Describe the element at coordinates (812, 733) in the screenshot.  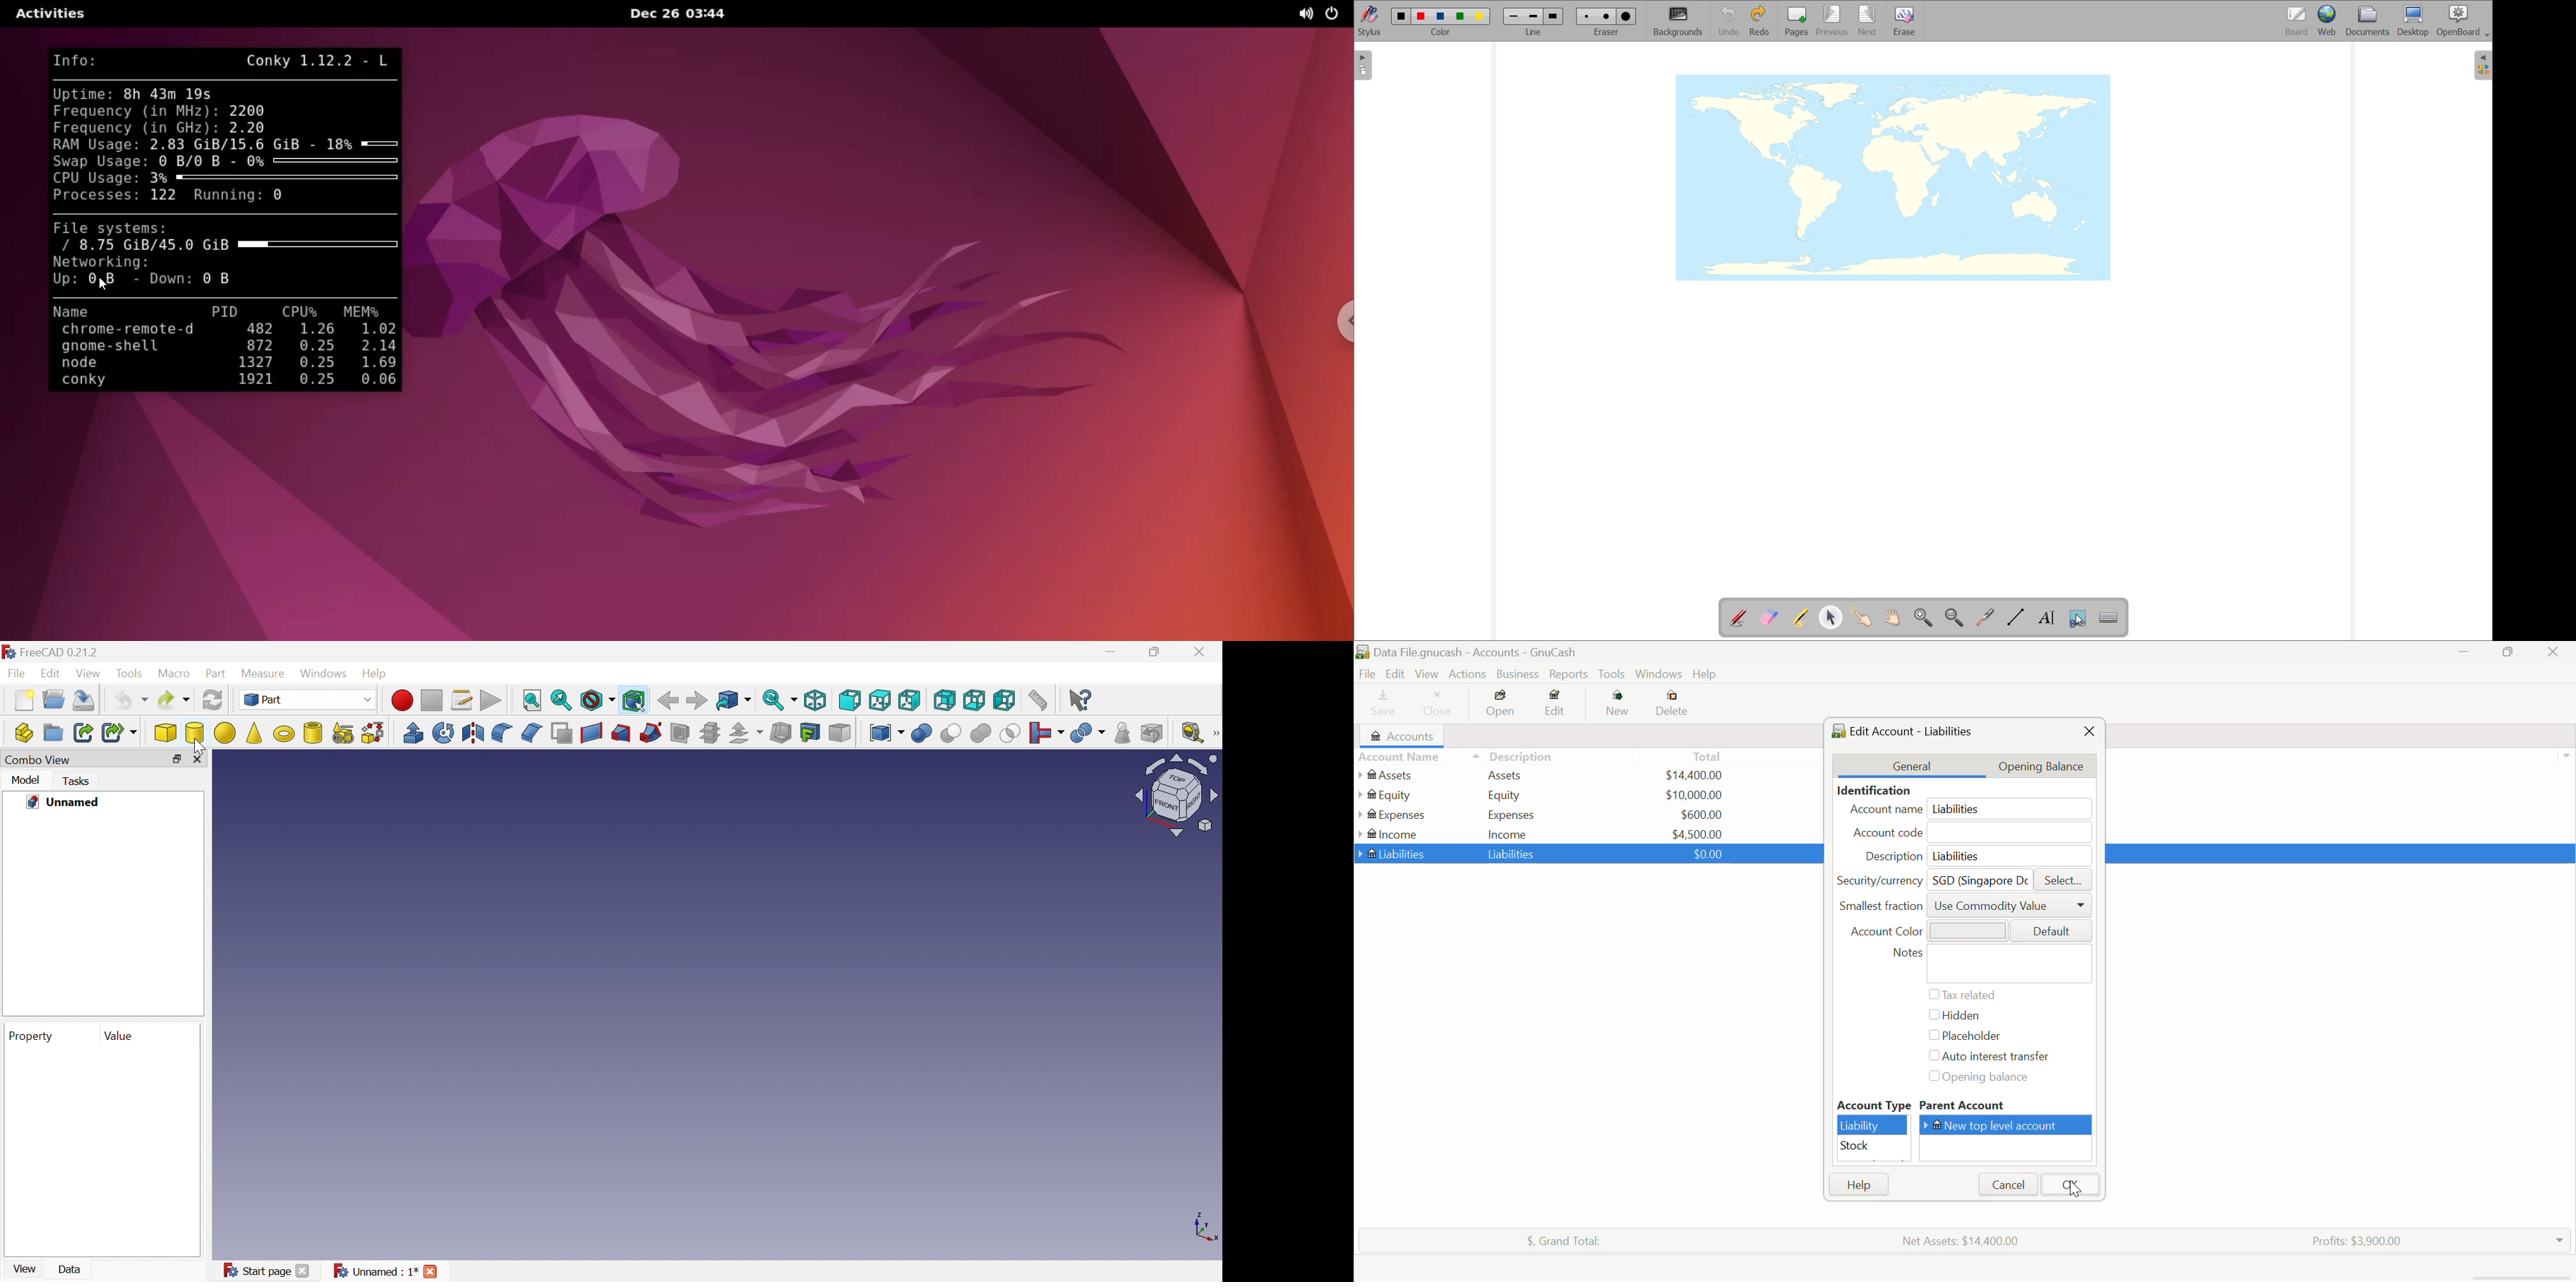
I see `Create projection on surface` at that location.